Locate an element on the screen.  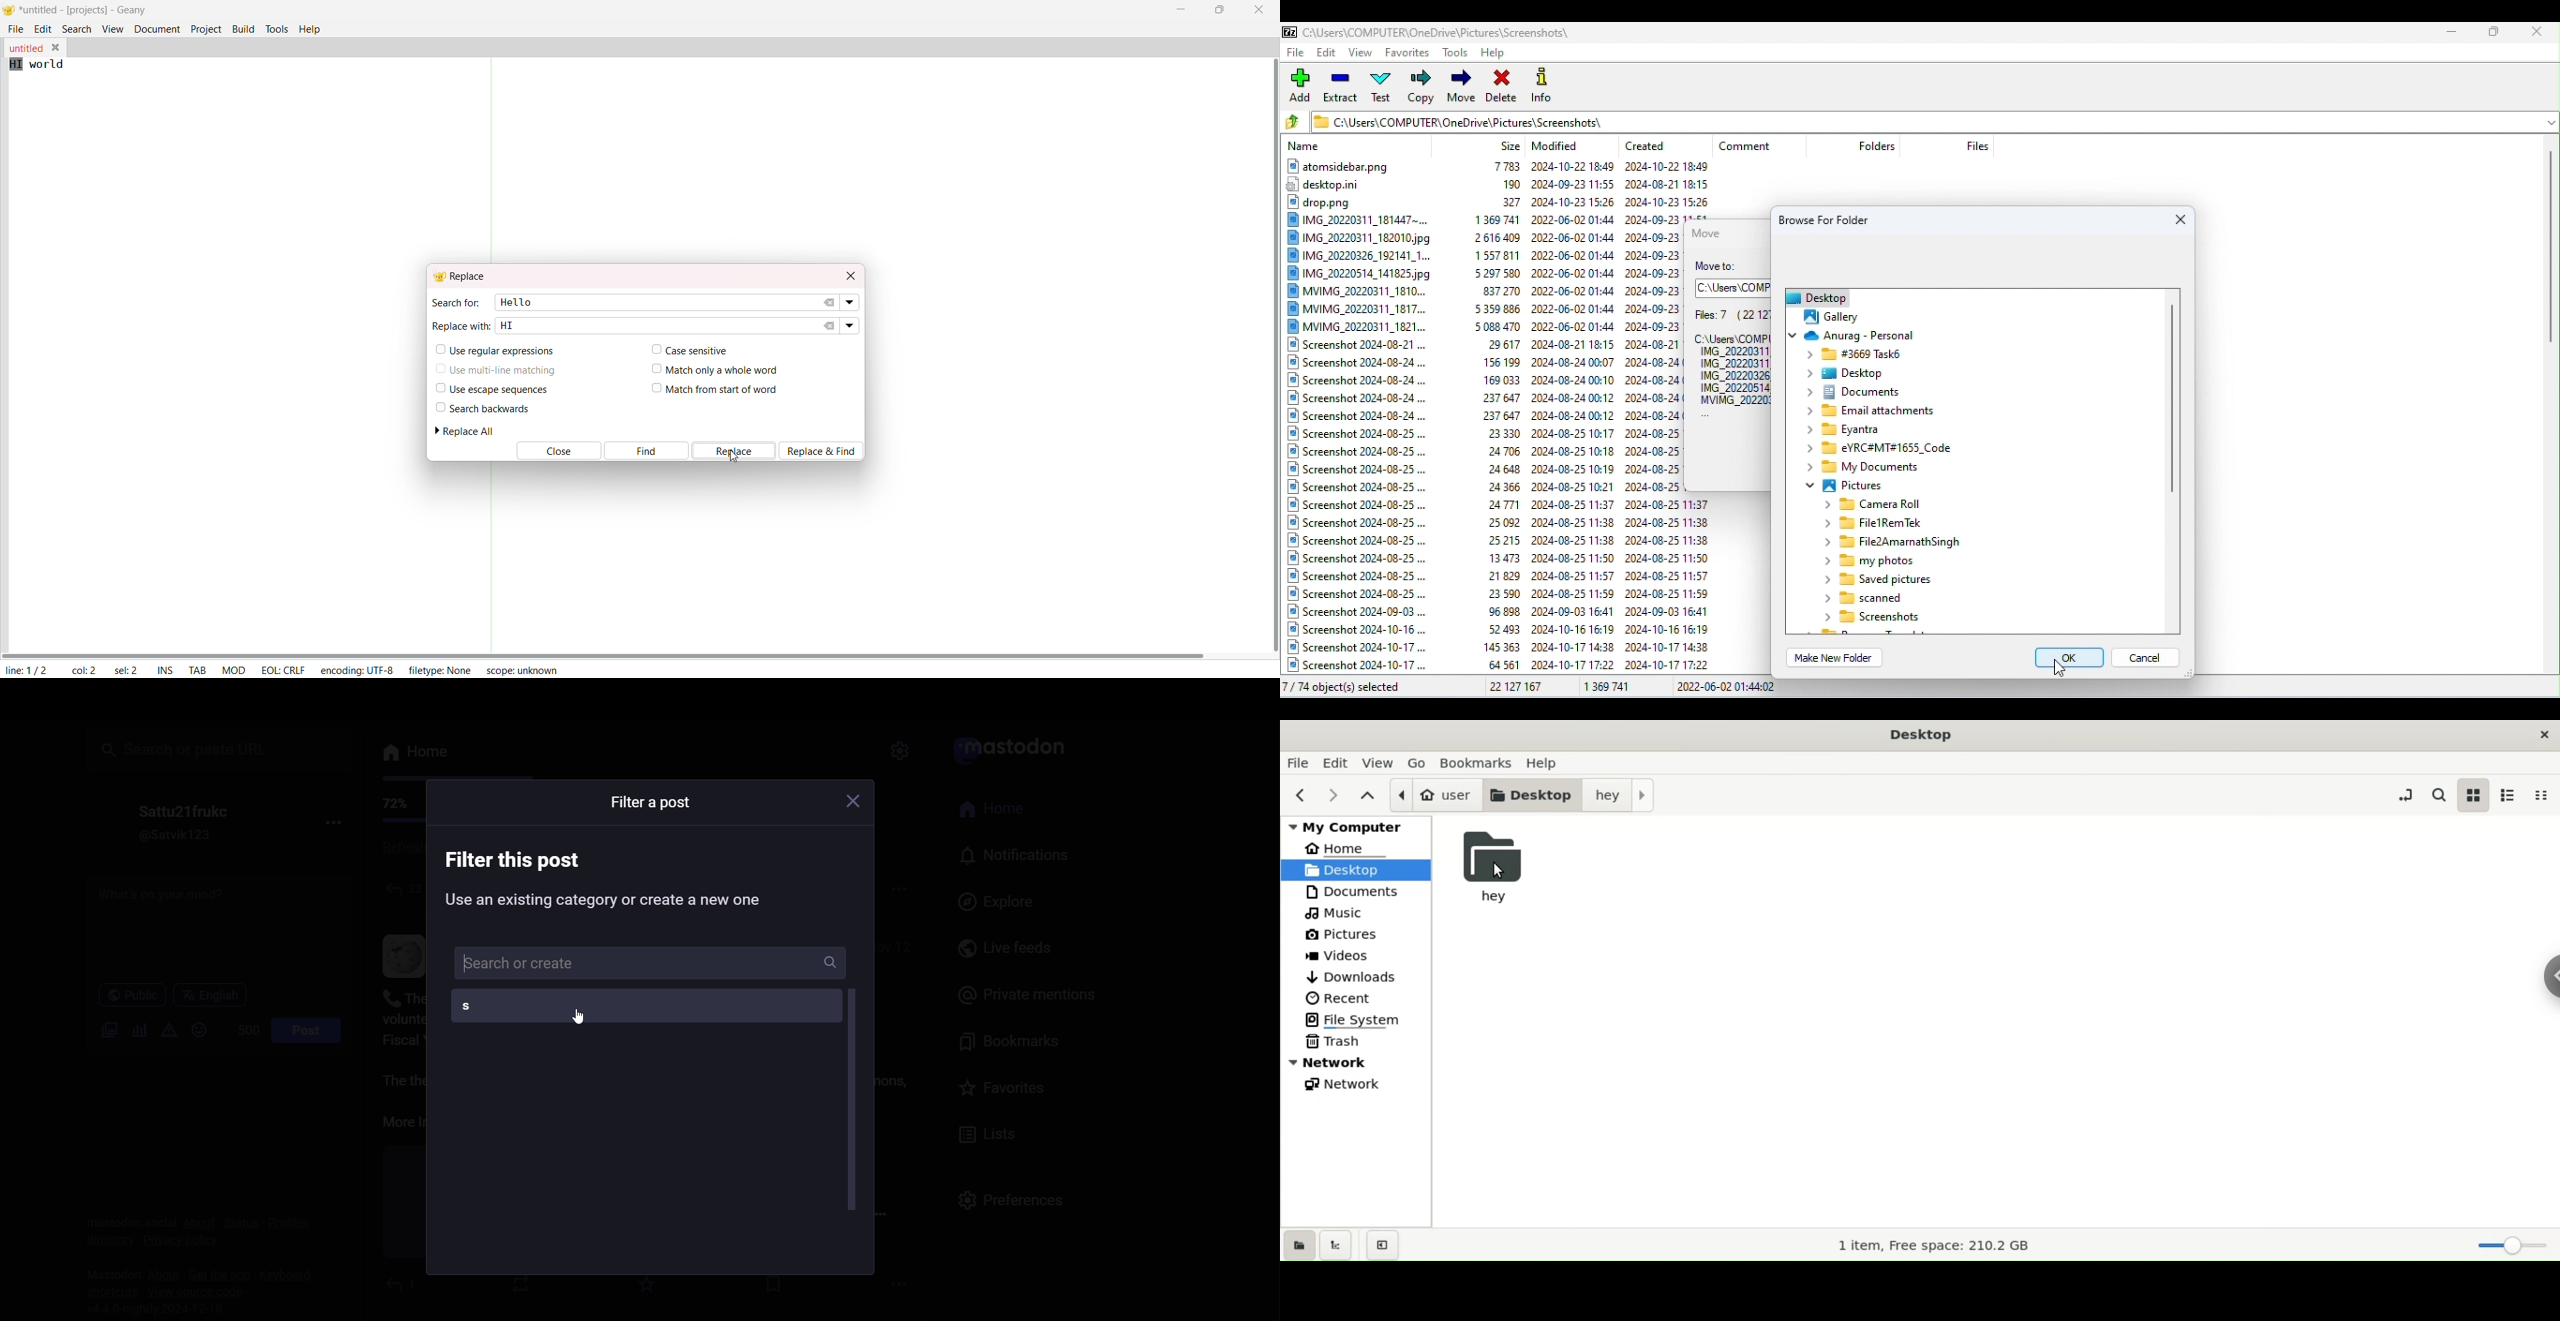
Modified is located at coordinates (1559, 146).